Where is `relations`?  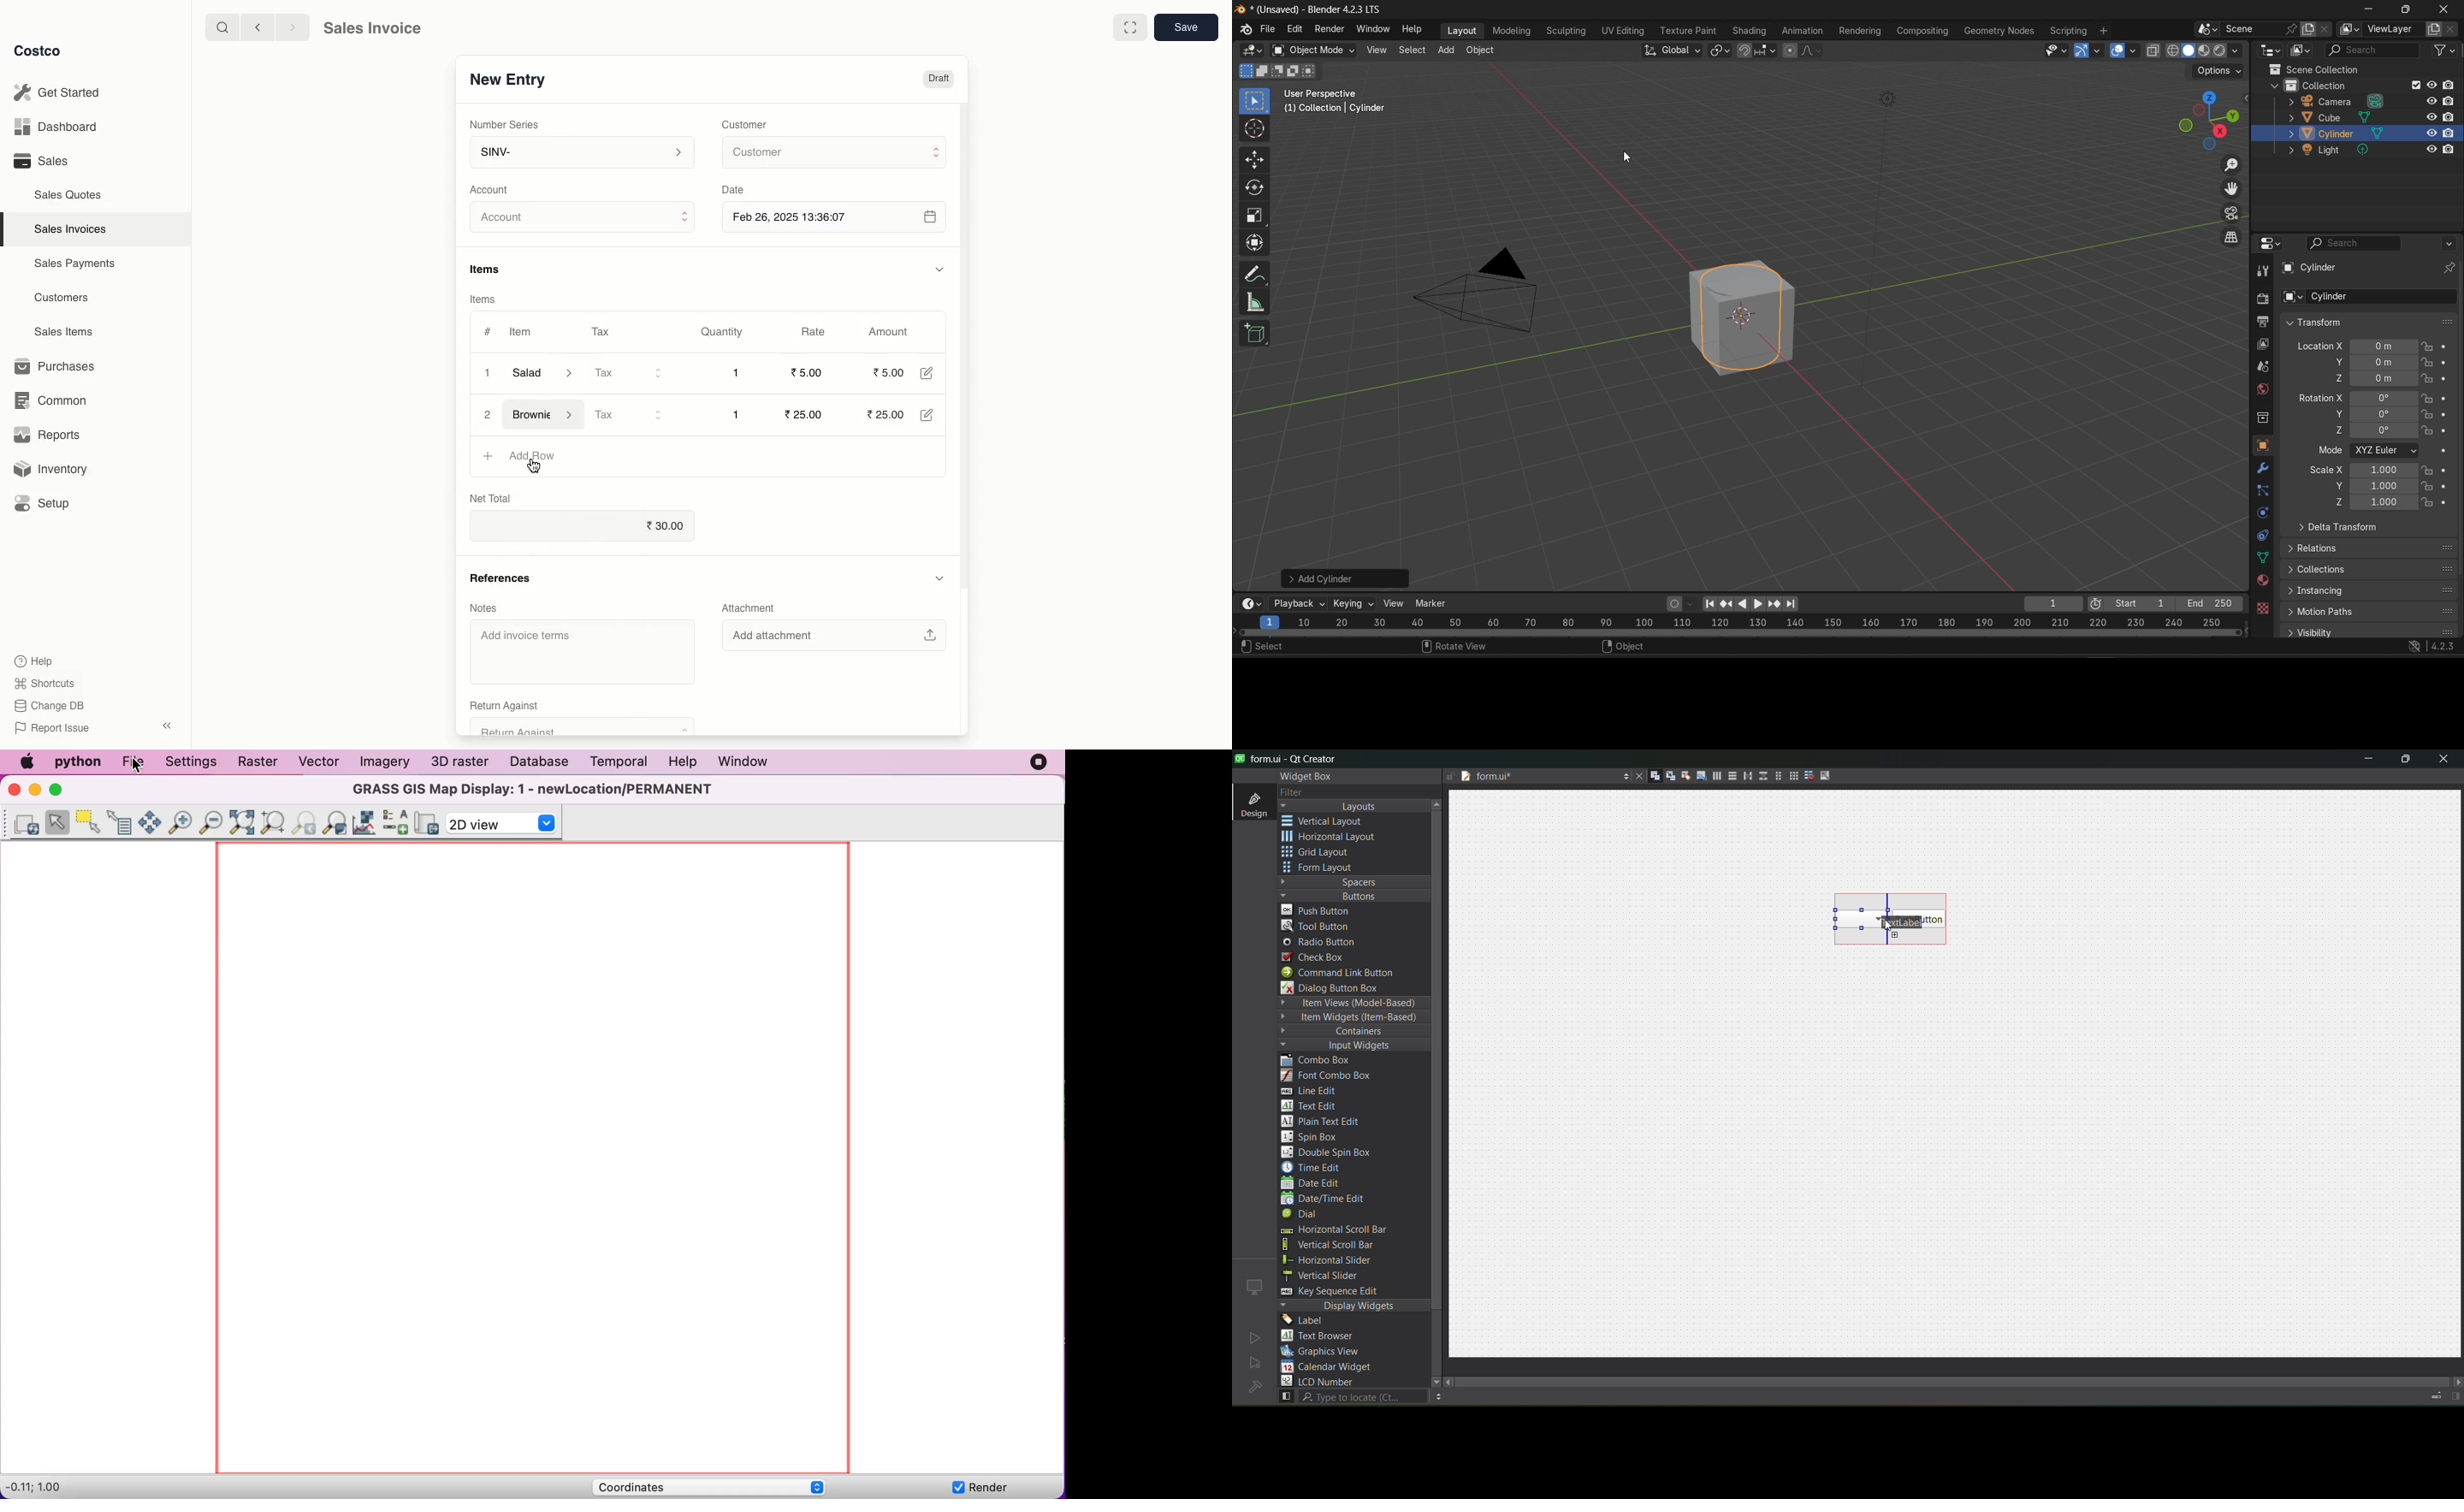 relations is located at coordinates (2368, 550).